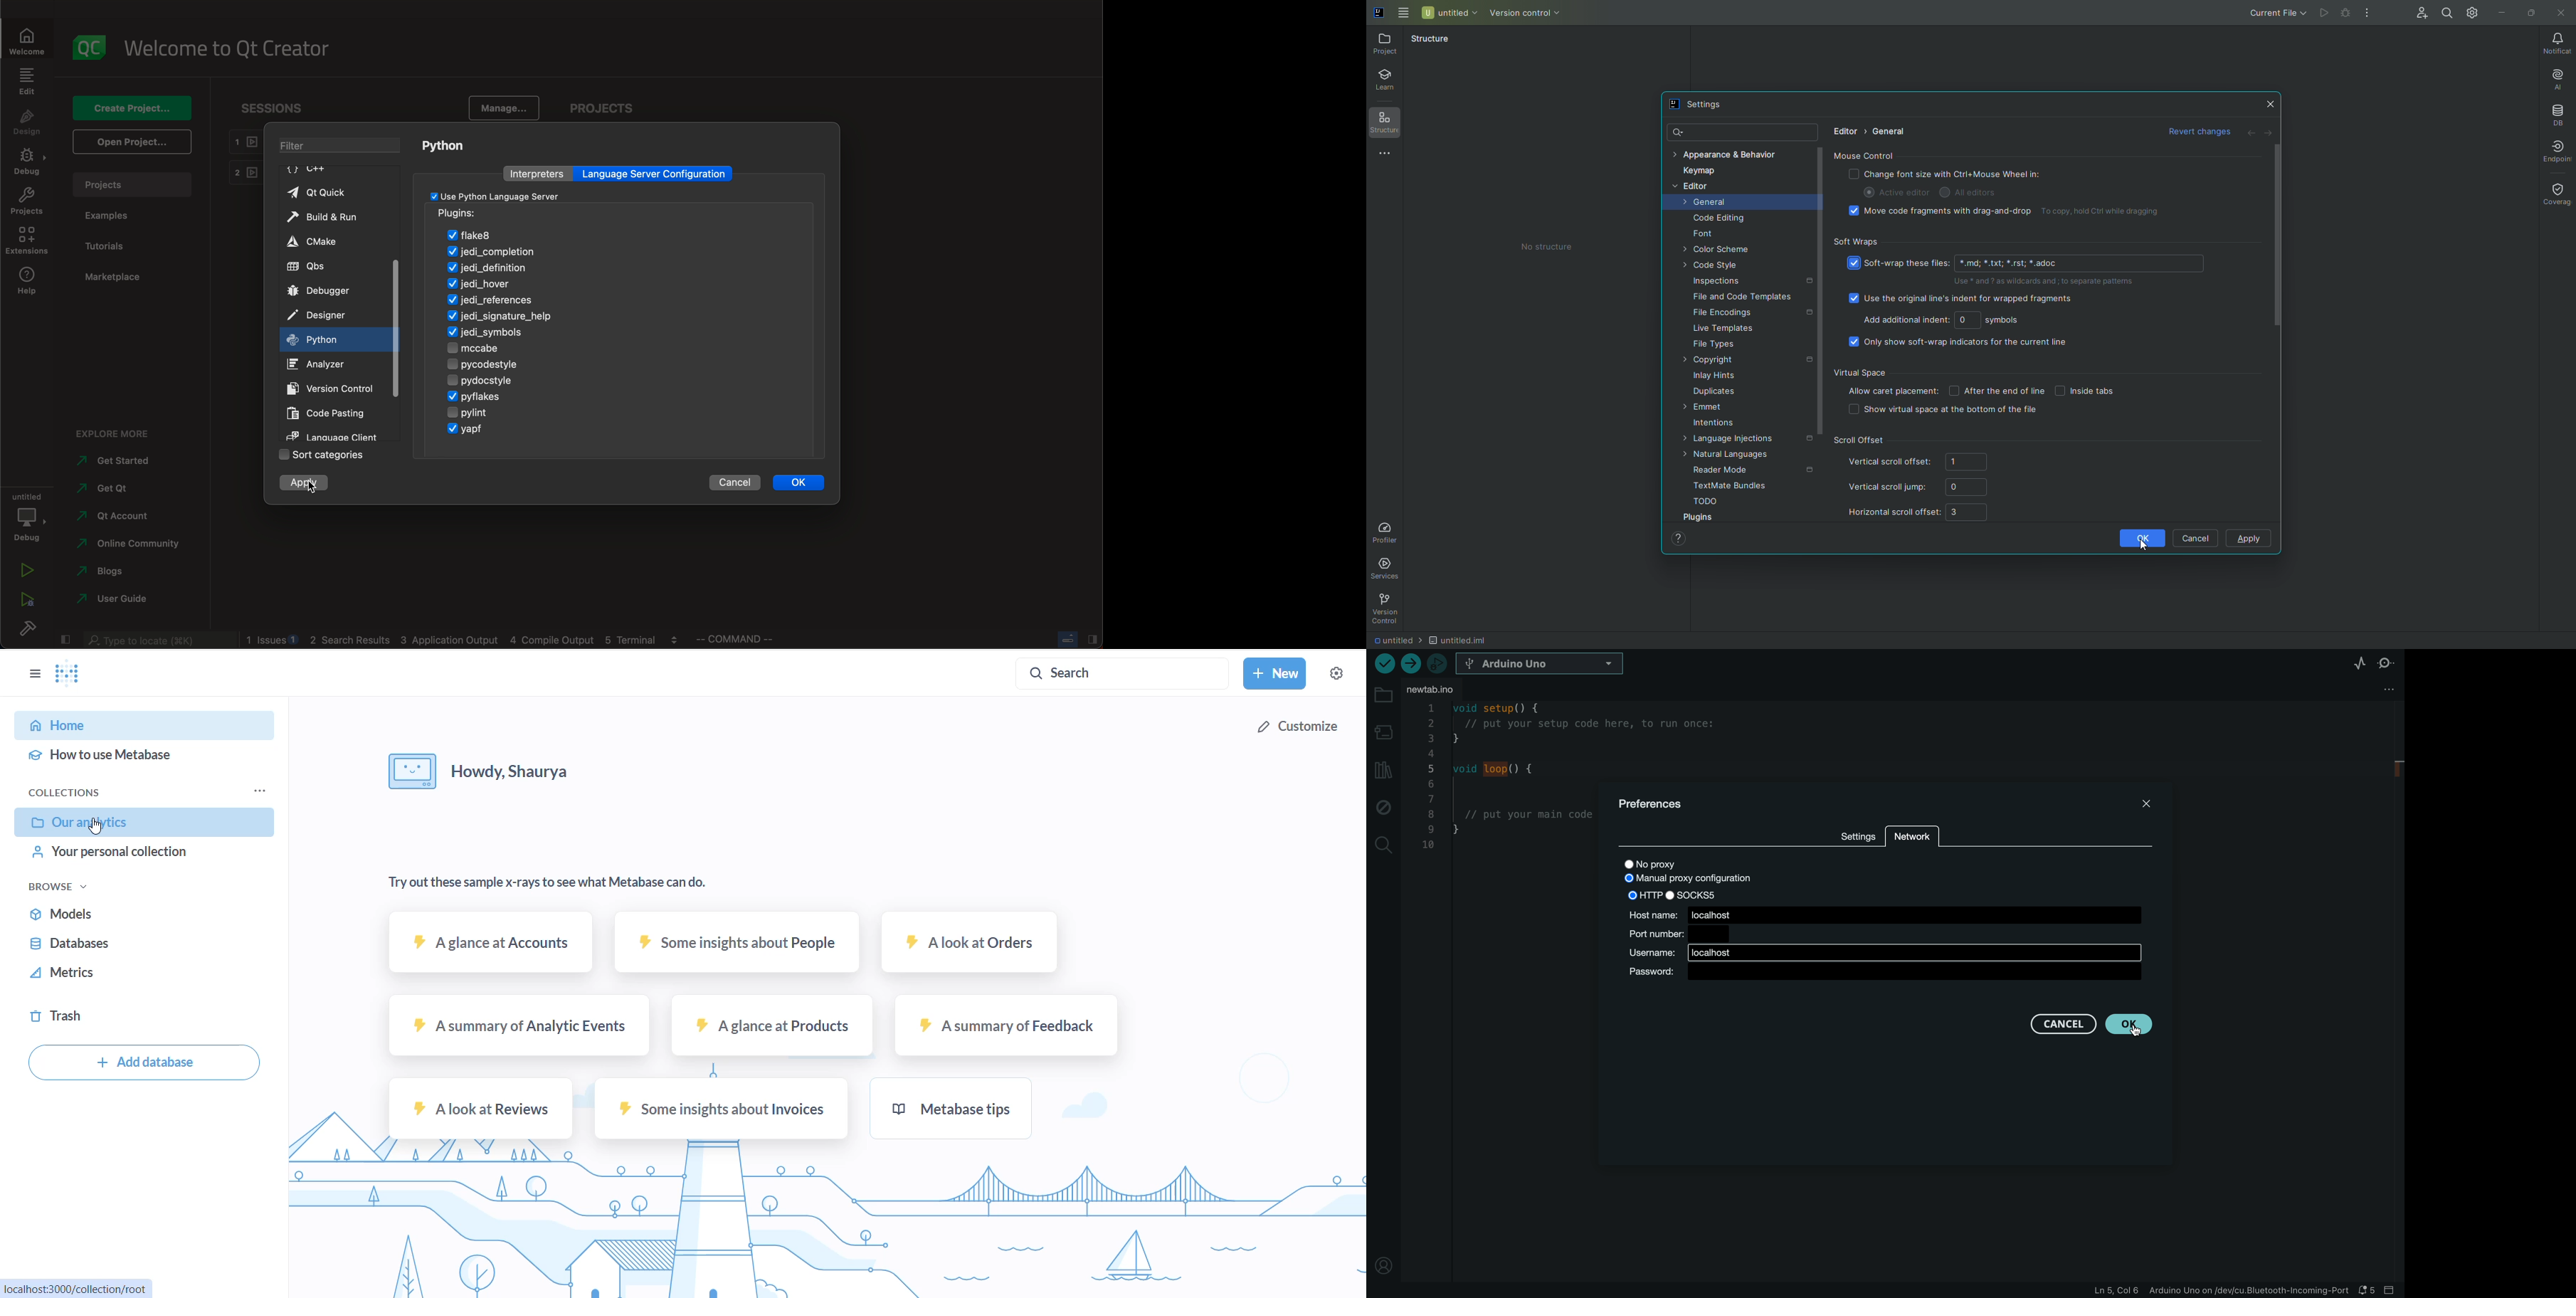 This screenshot has width=2576, height=1316. Describe the element at coordinates (328, 215) in the screenshot. I see `build and run` at that location.